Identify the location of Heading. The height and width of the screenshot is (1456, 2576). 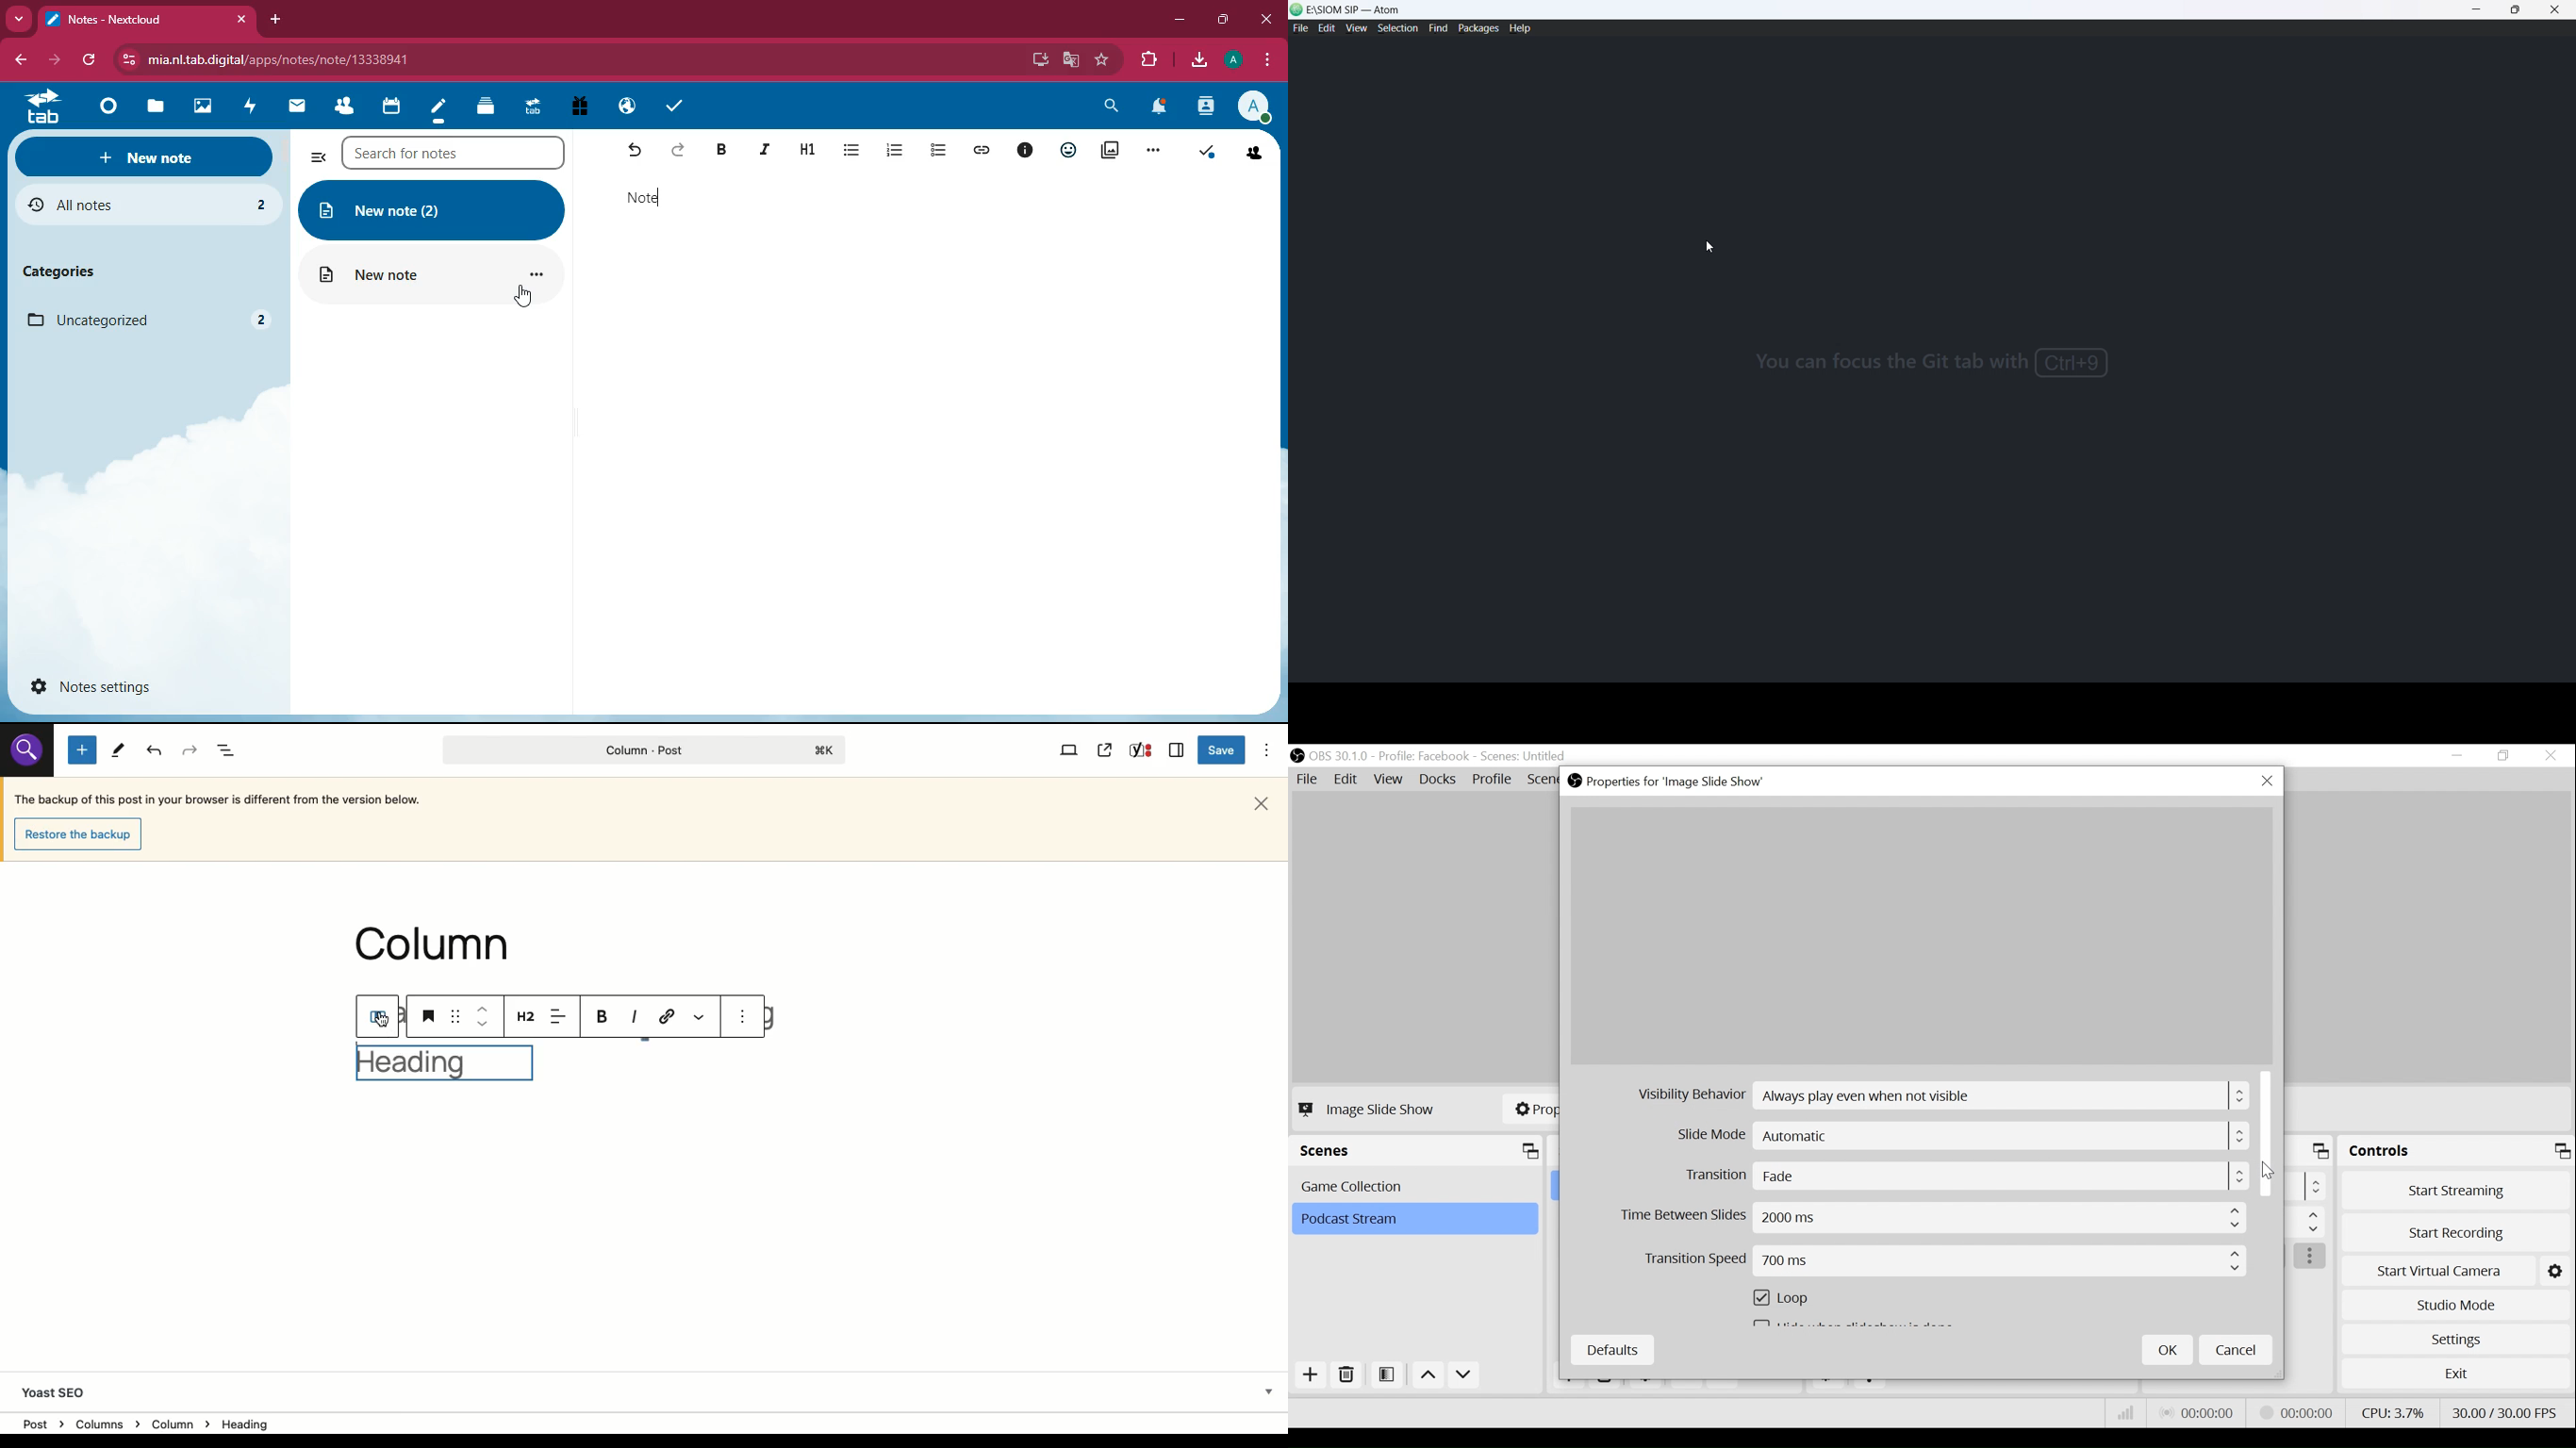
(445, 1063).